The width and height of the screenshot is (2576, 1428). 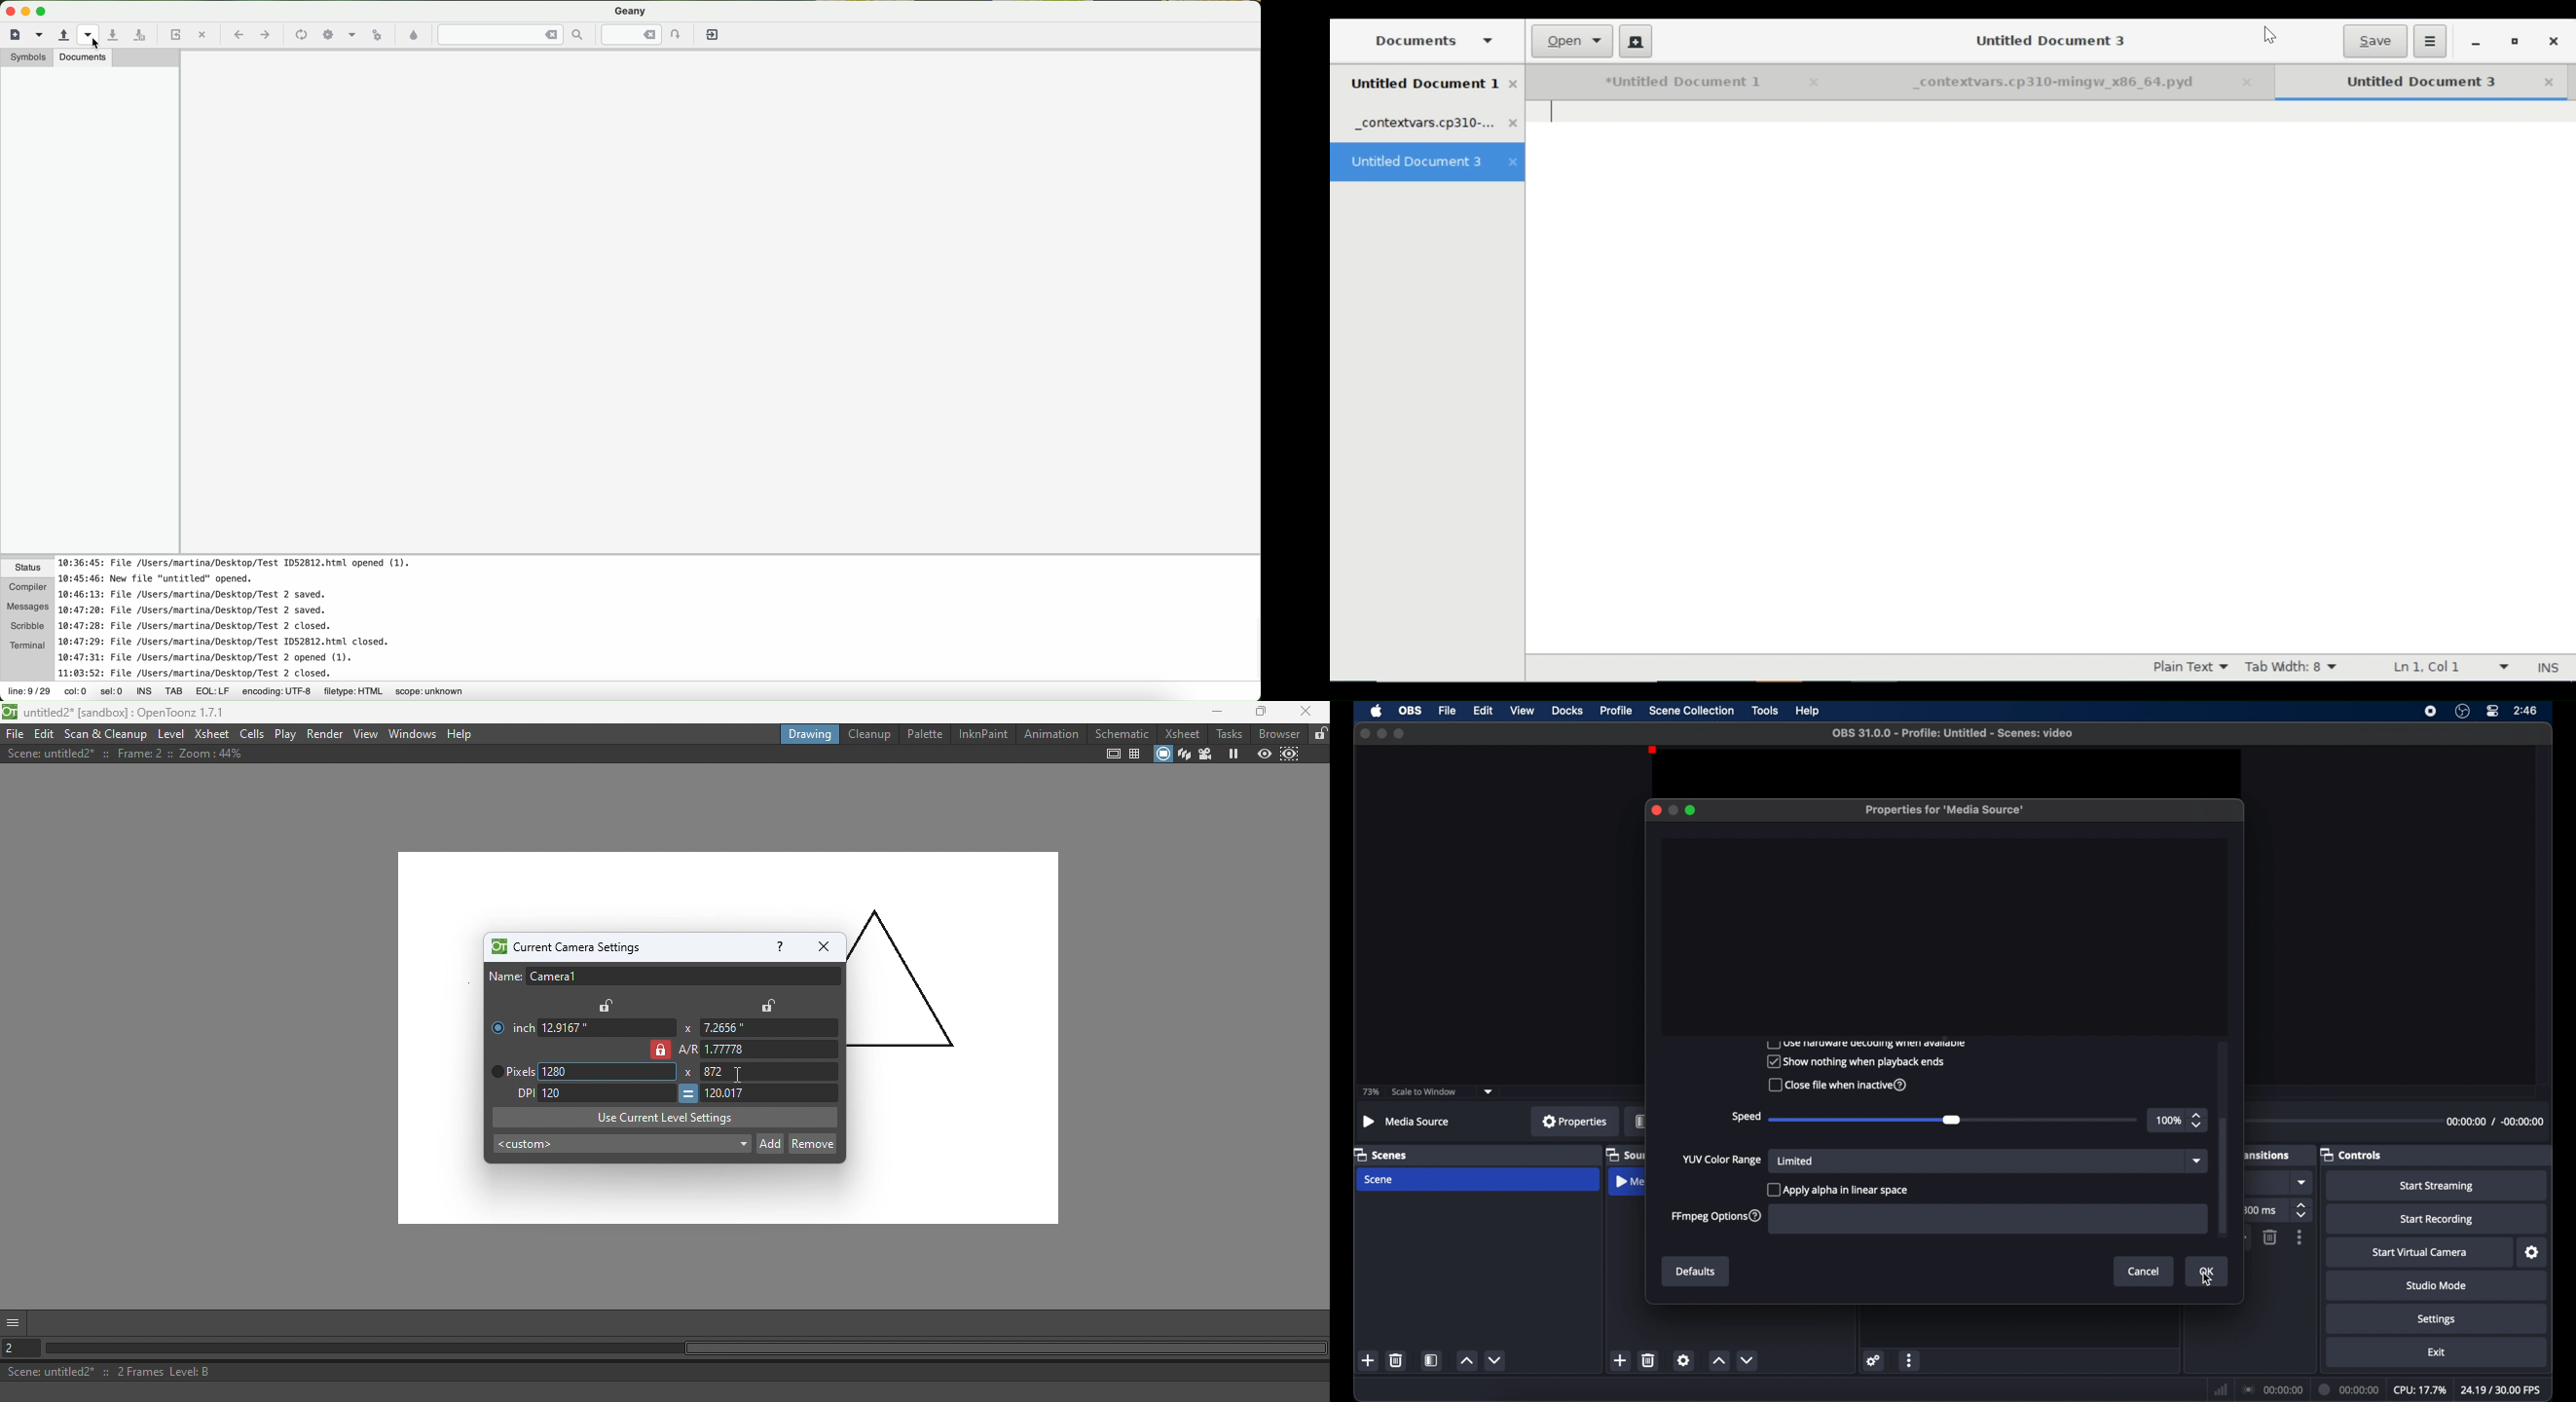 What do you see at coordinates (1369, 1092) in the screenshot?
I see `73%` at bounding box center [1369, 1092].